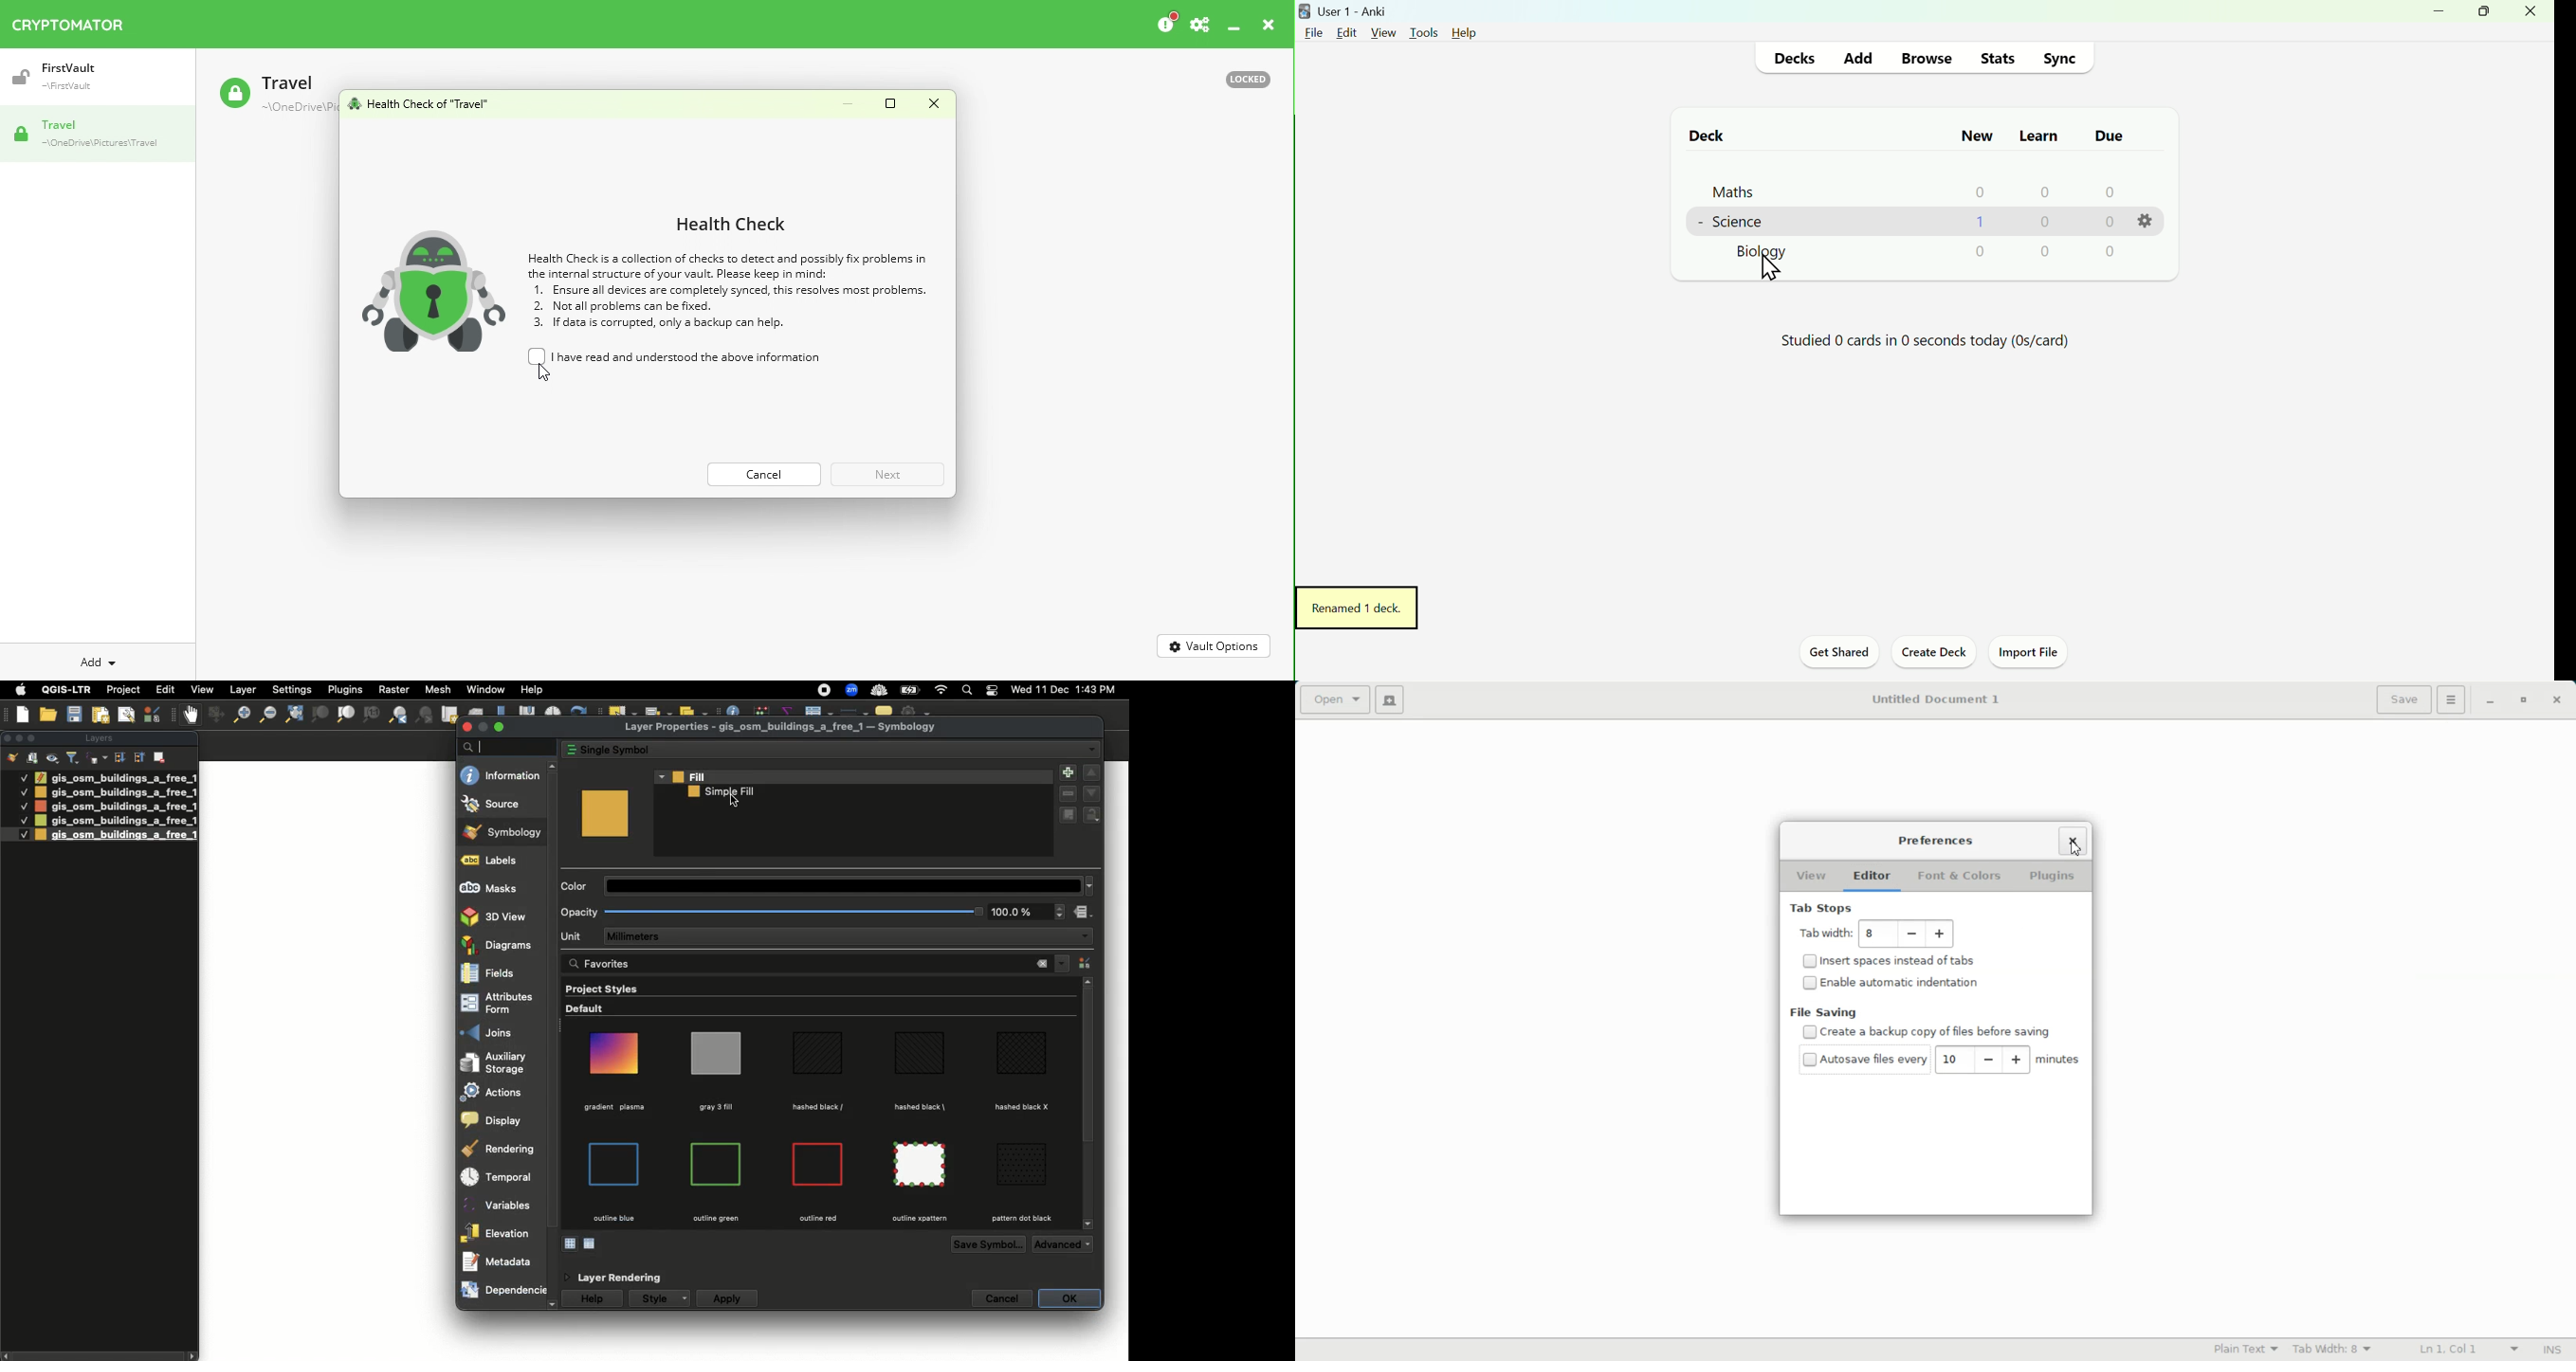  I want to click on 0, so click(1982, 250).